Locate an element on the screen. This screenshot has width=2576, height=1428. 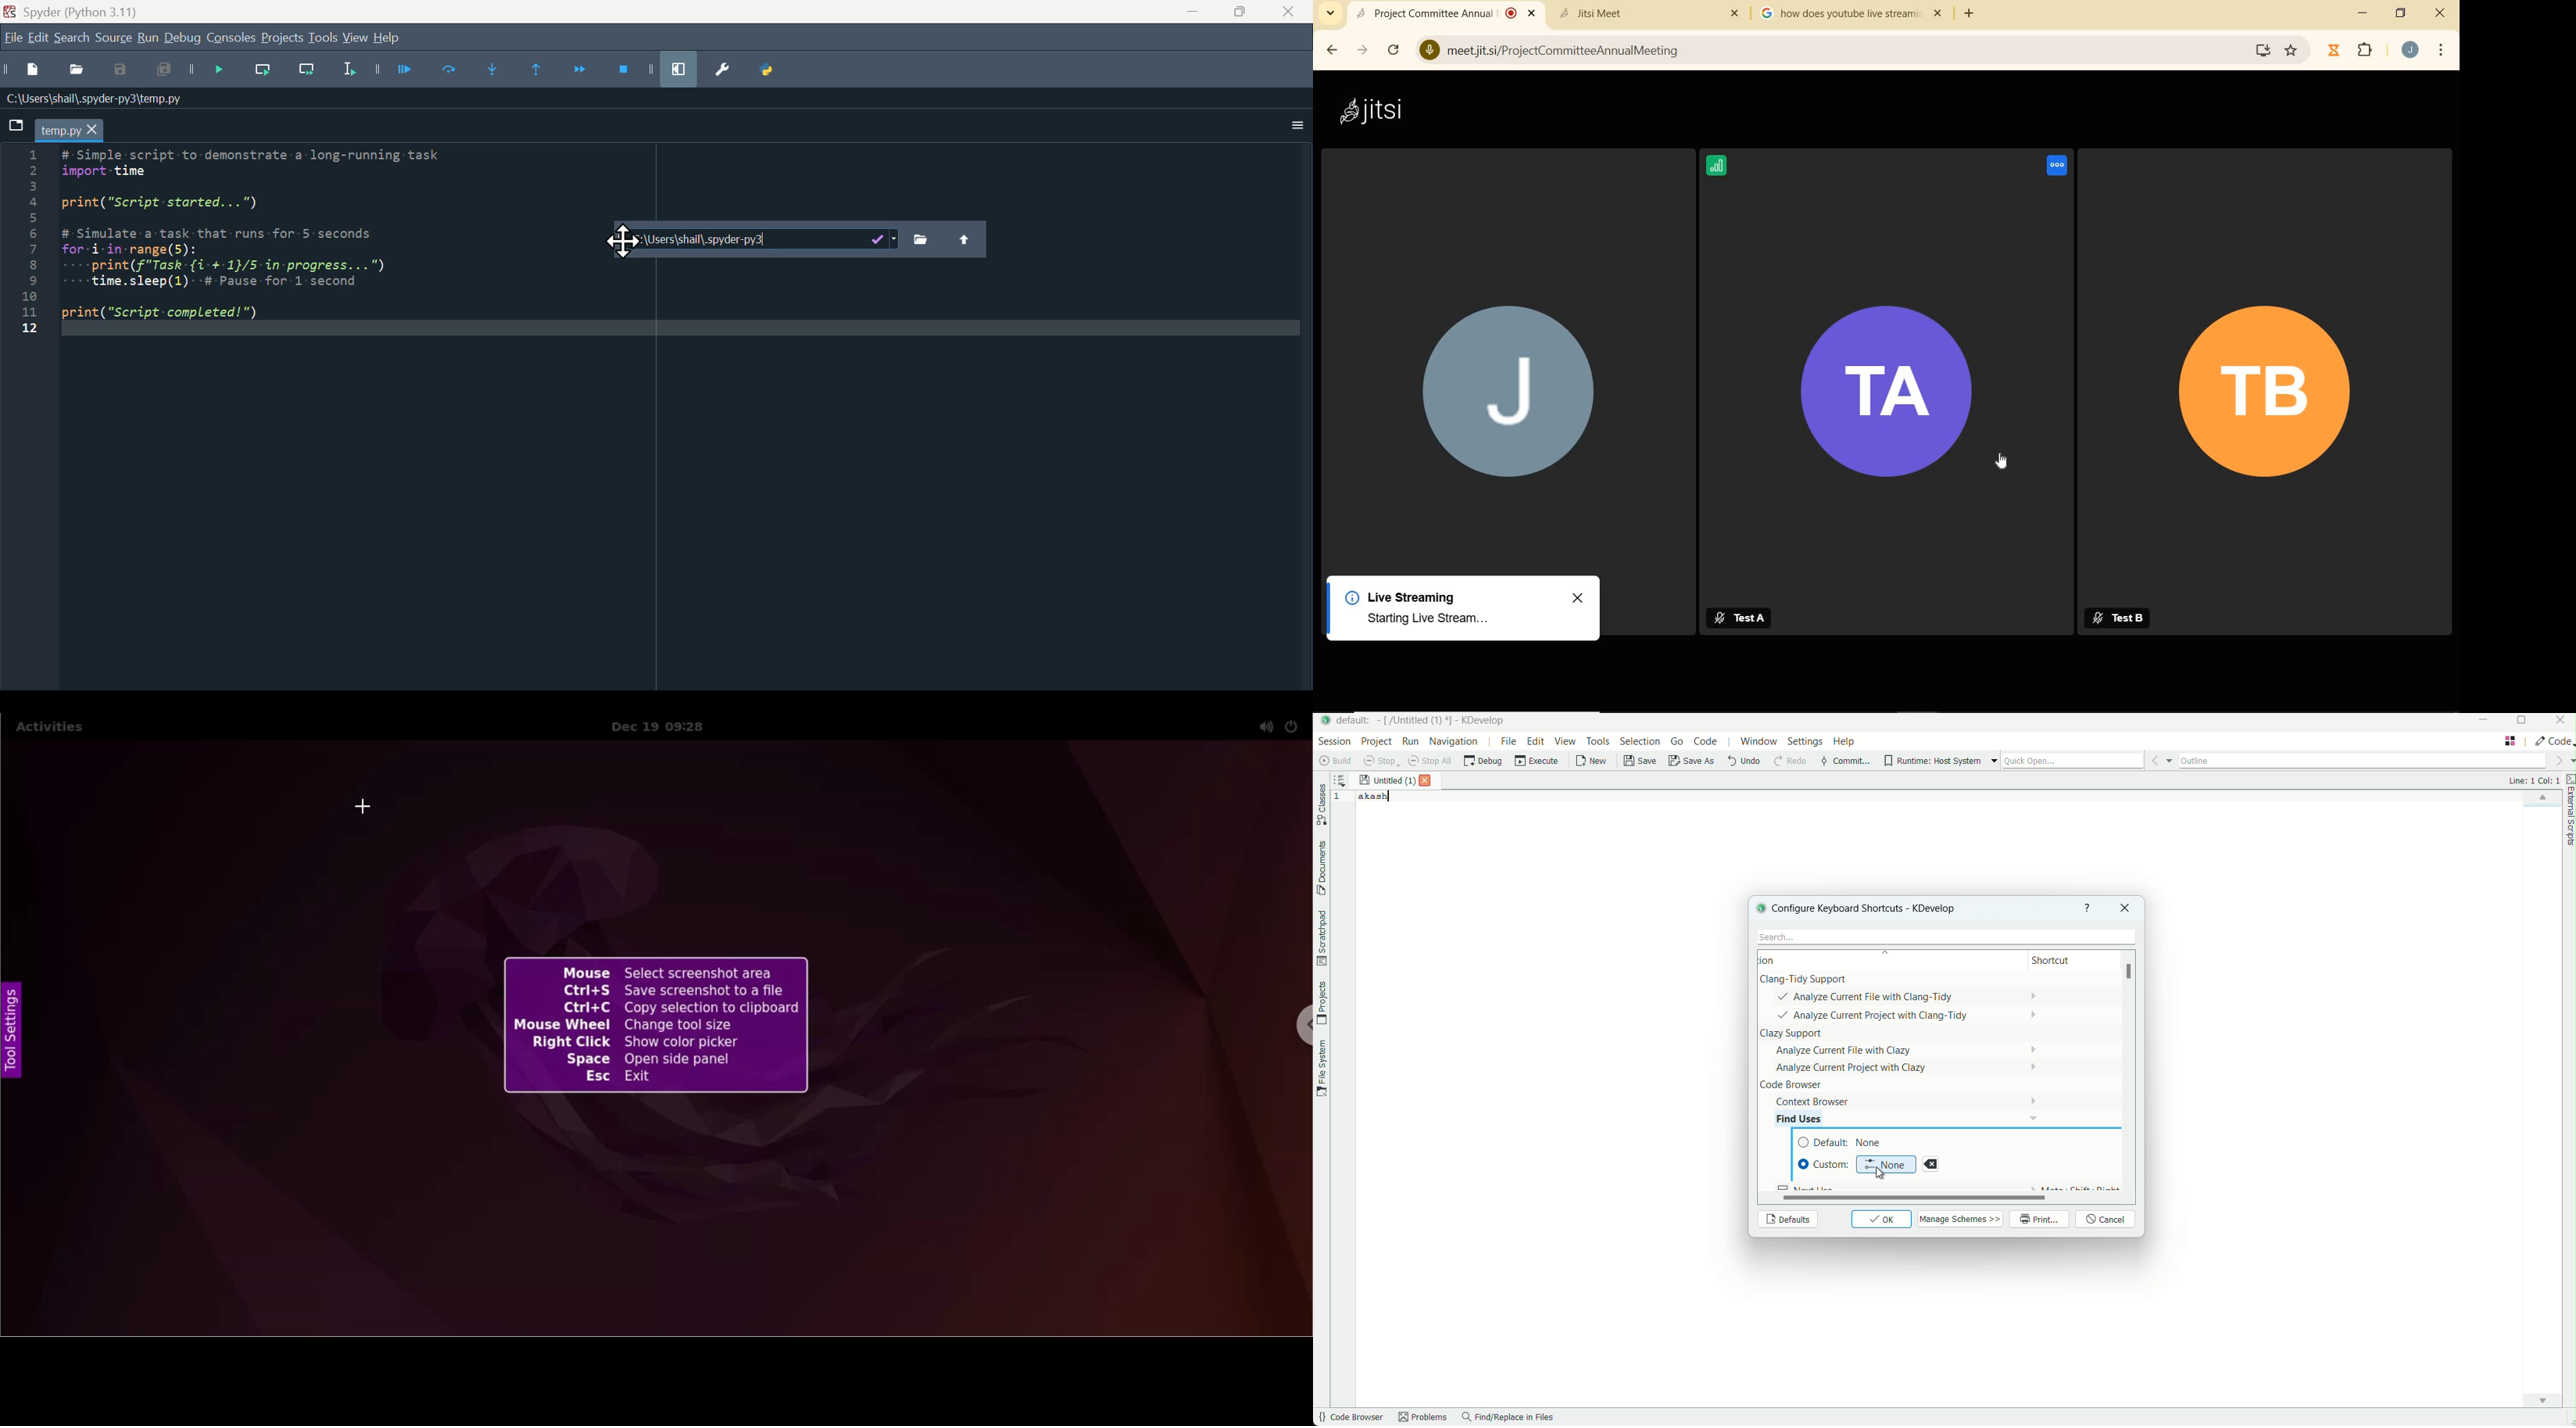
Run current cell is located at coordinates (458, 72).